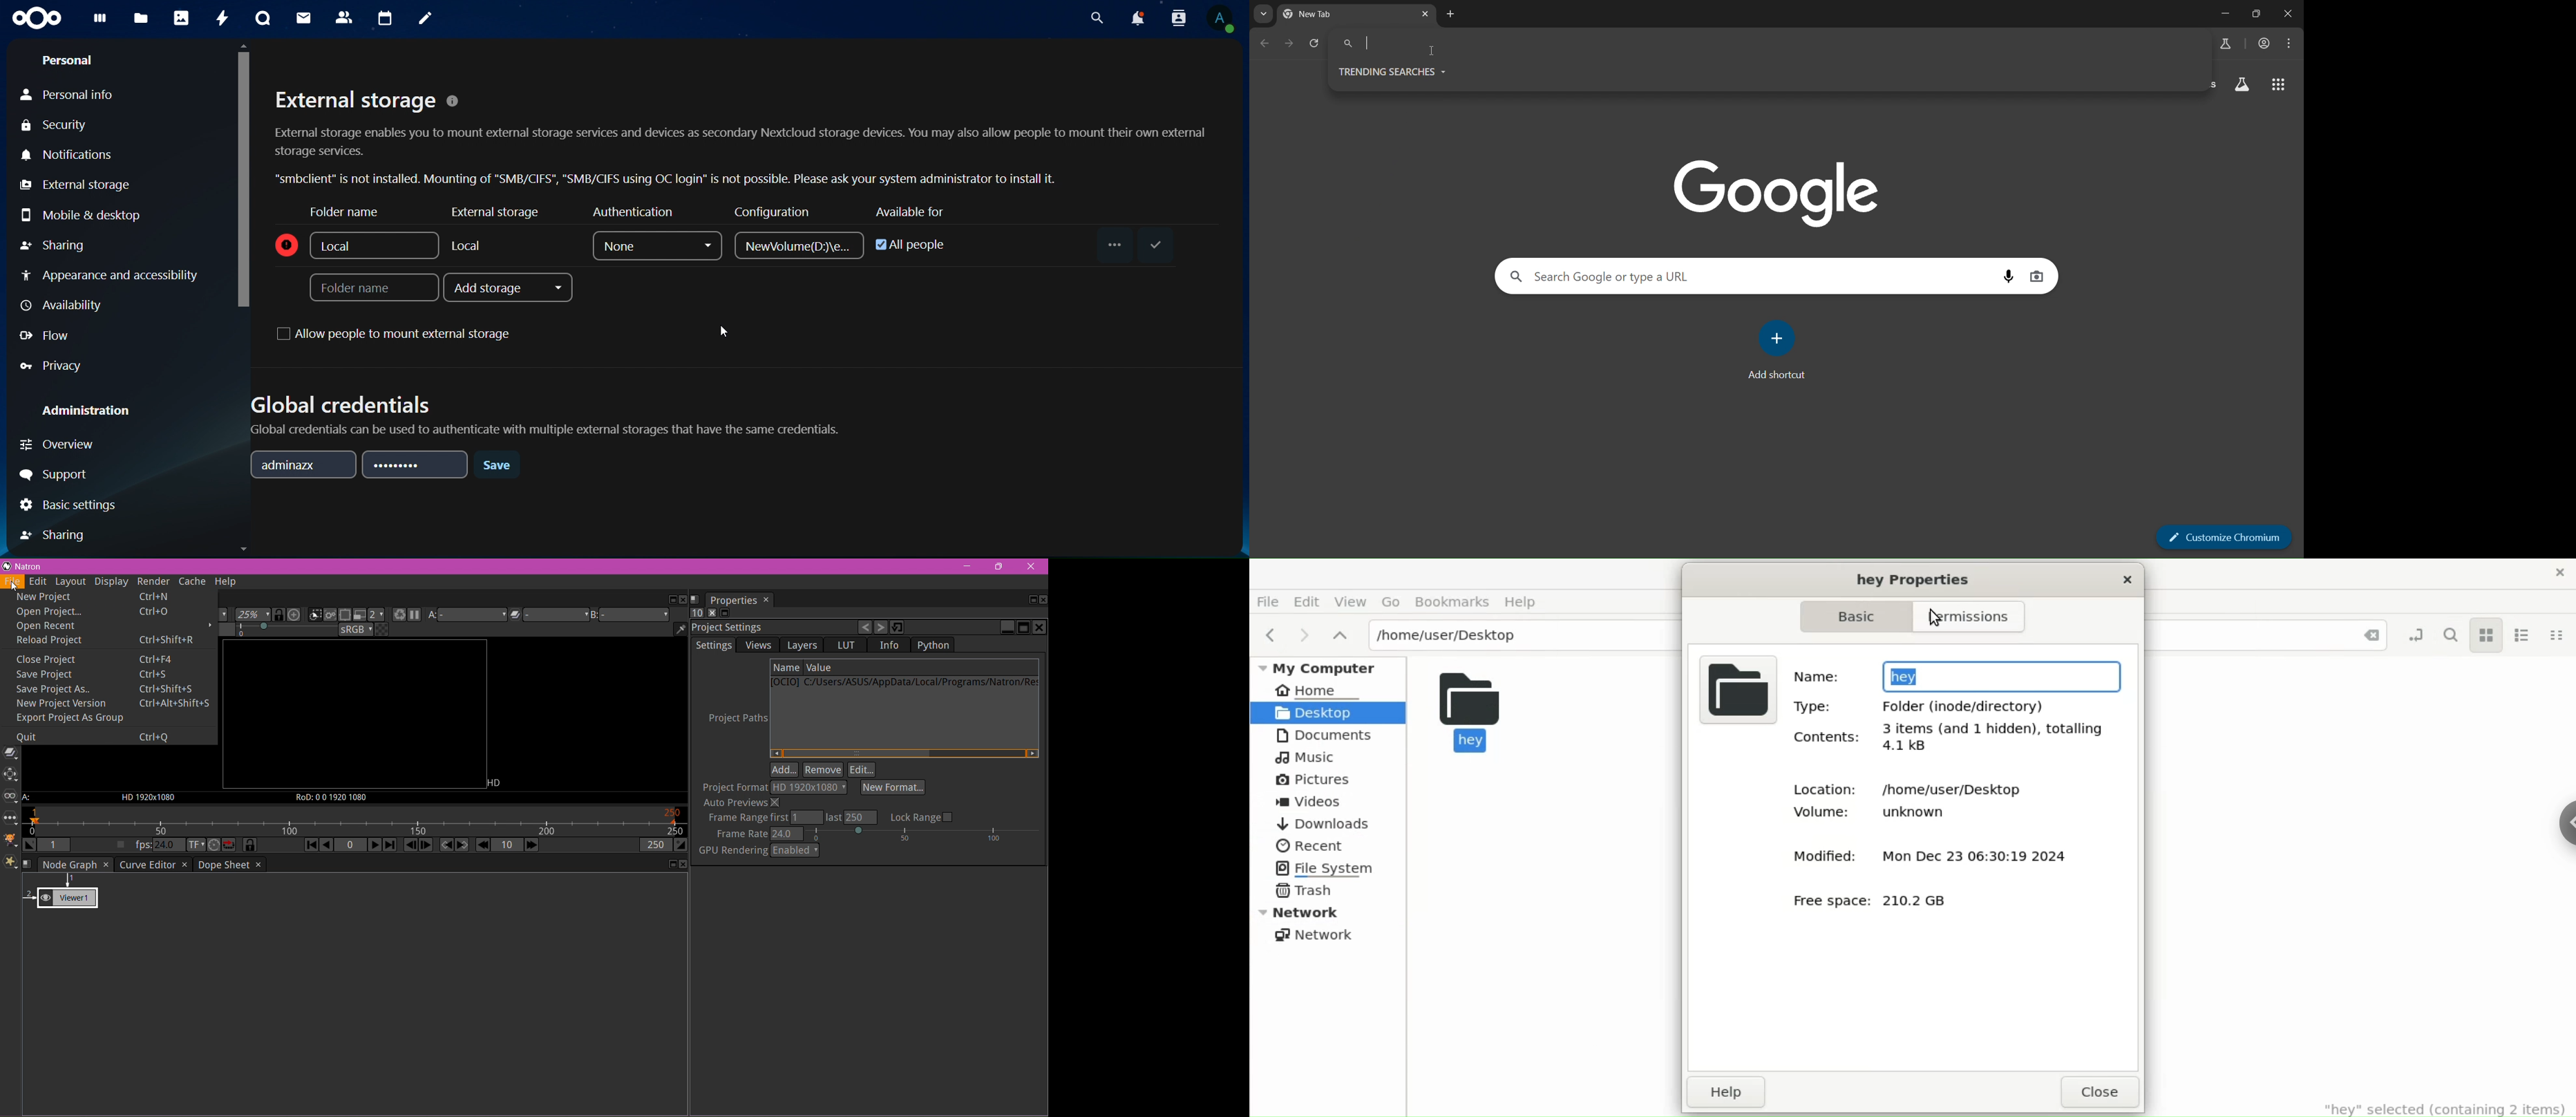  Describe the element at coordinates (2037, 278) in the screenshot. I see `image search` at that location.